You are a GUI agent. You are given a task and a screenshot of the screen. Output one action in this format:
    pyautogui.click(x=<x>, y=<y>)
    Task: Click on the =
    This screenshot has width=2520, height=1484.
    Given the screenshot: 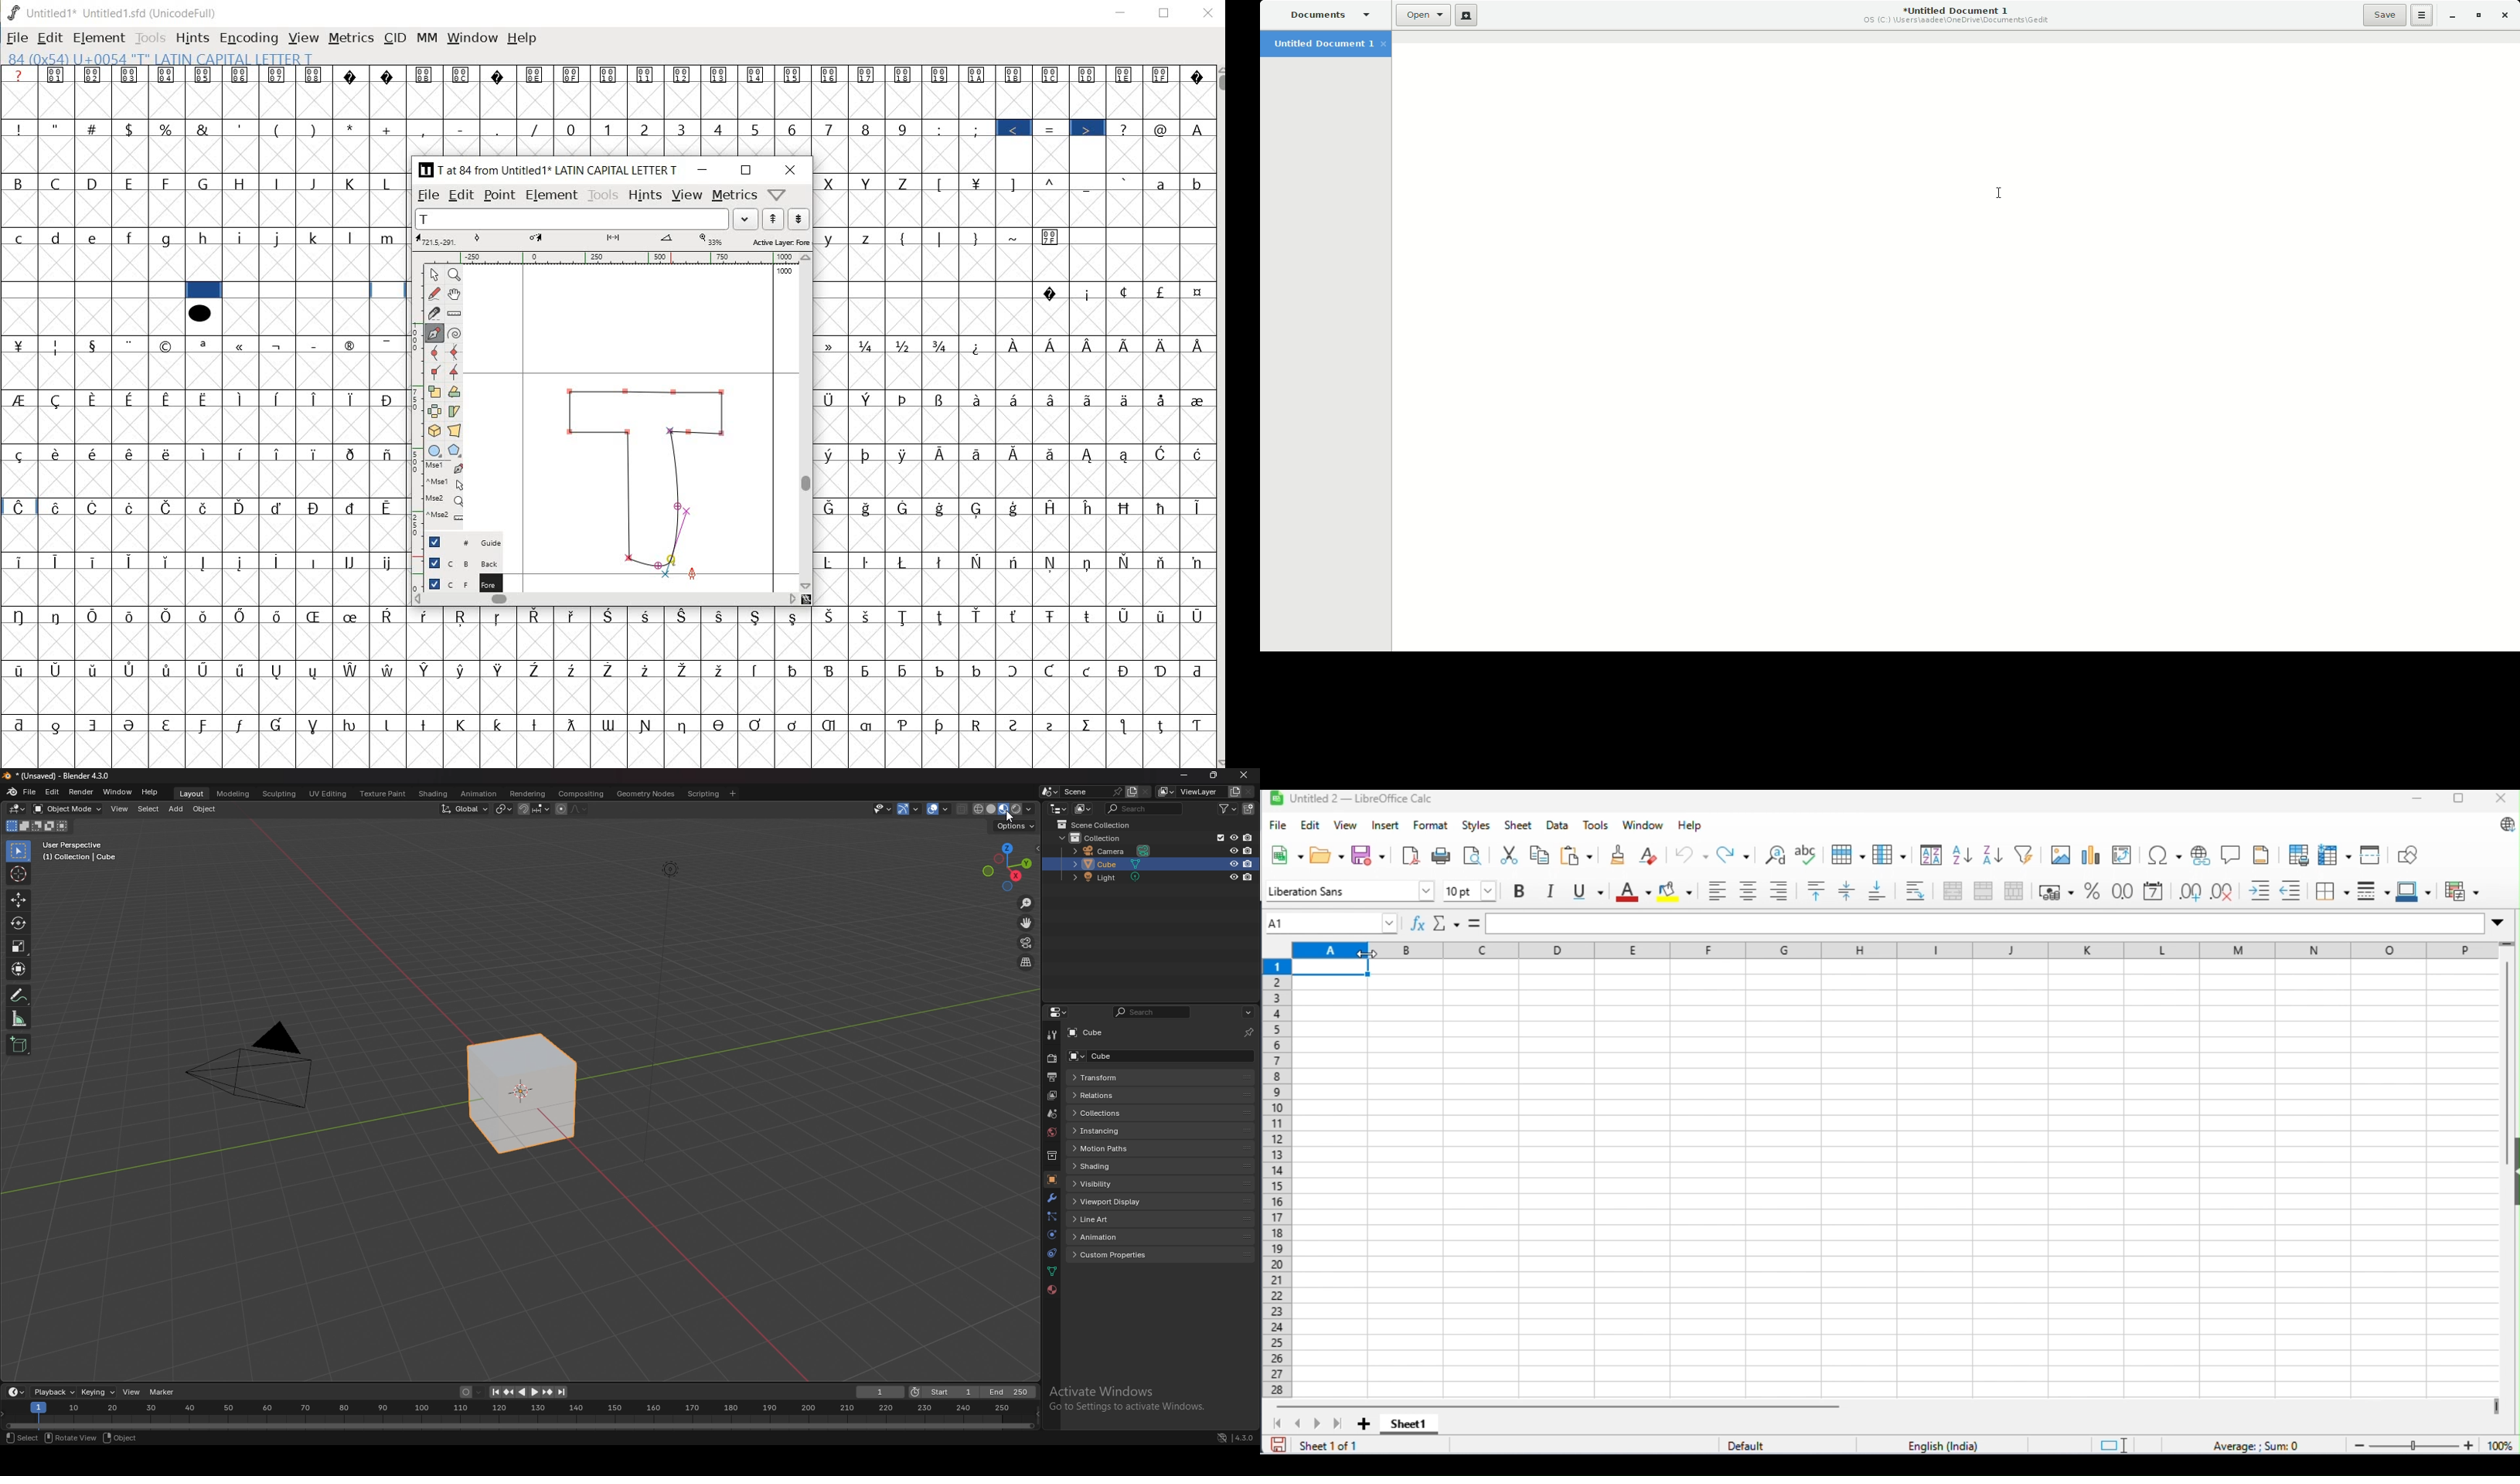 What is the action you would take?
    pyautogui.click(x=1053, y=129)
    